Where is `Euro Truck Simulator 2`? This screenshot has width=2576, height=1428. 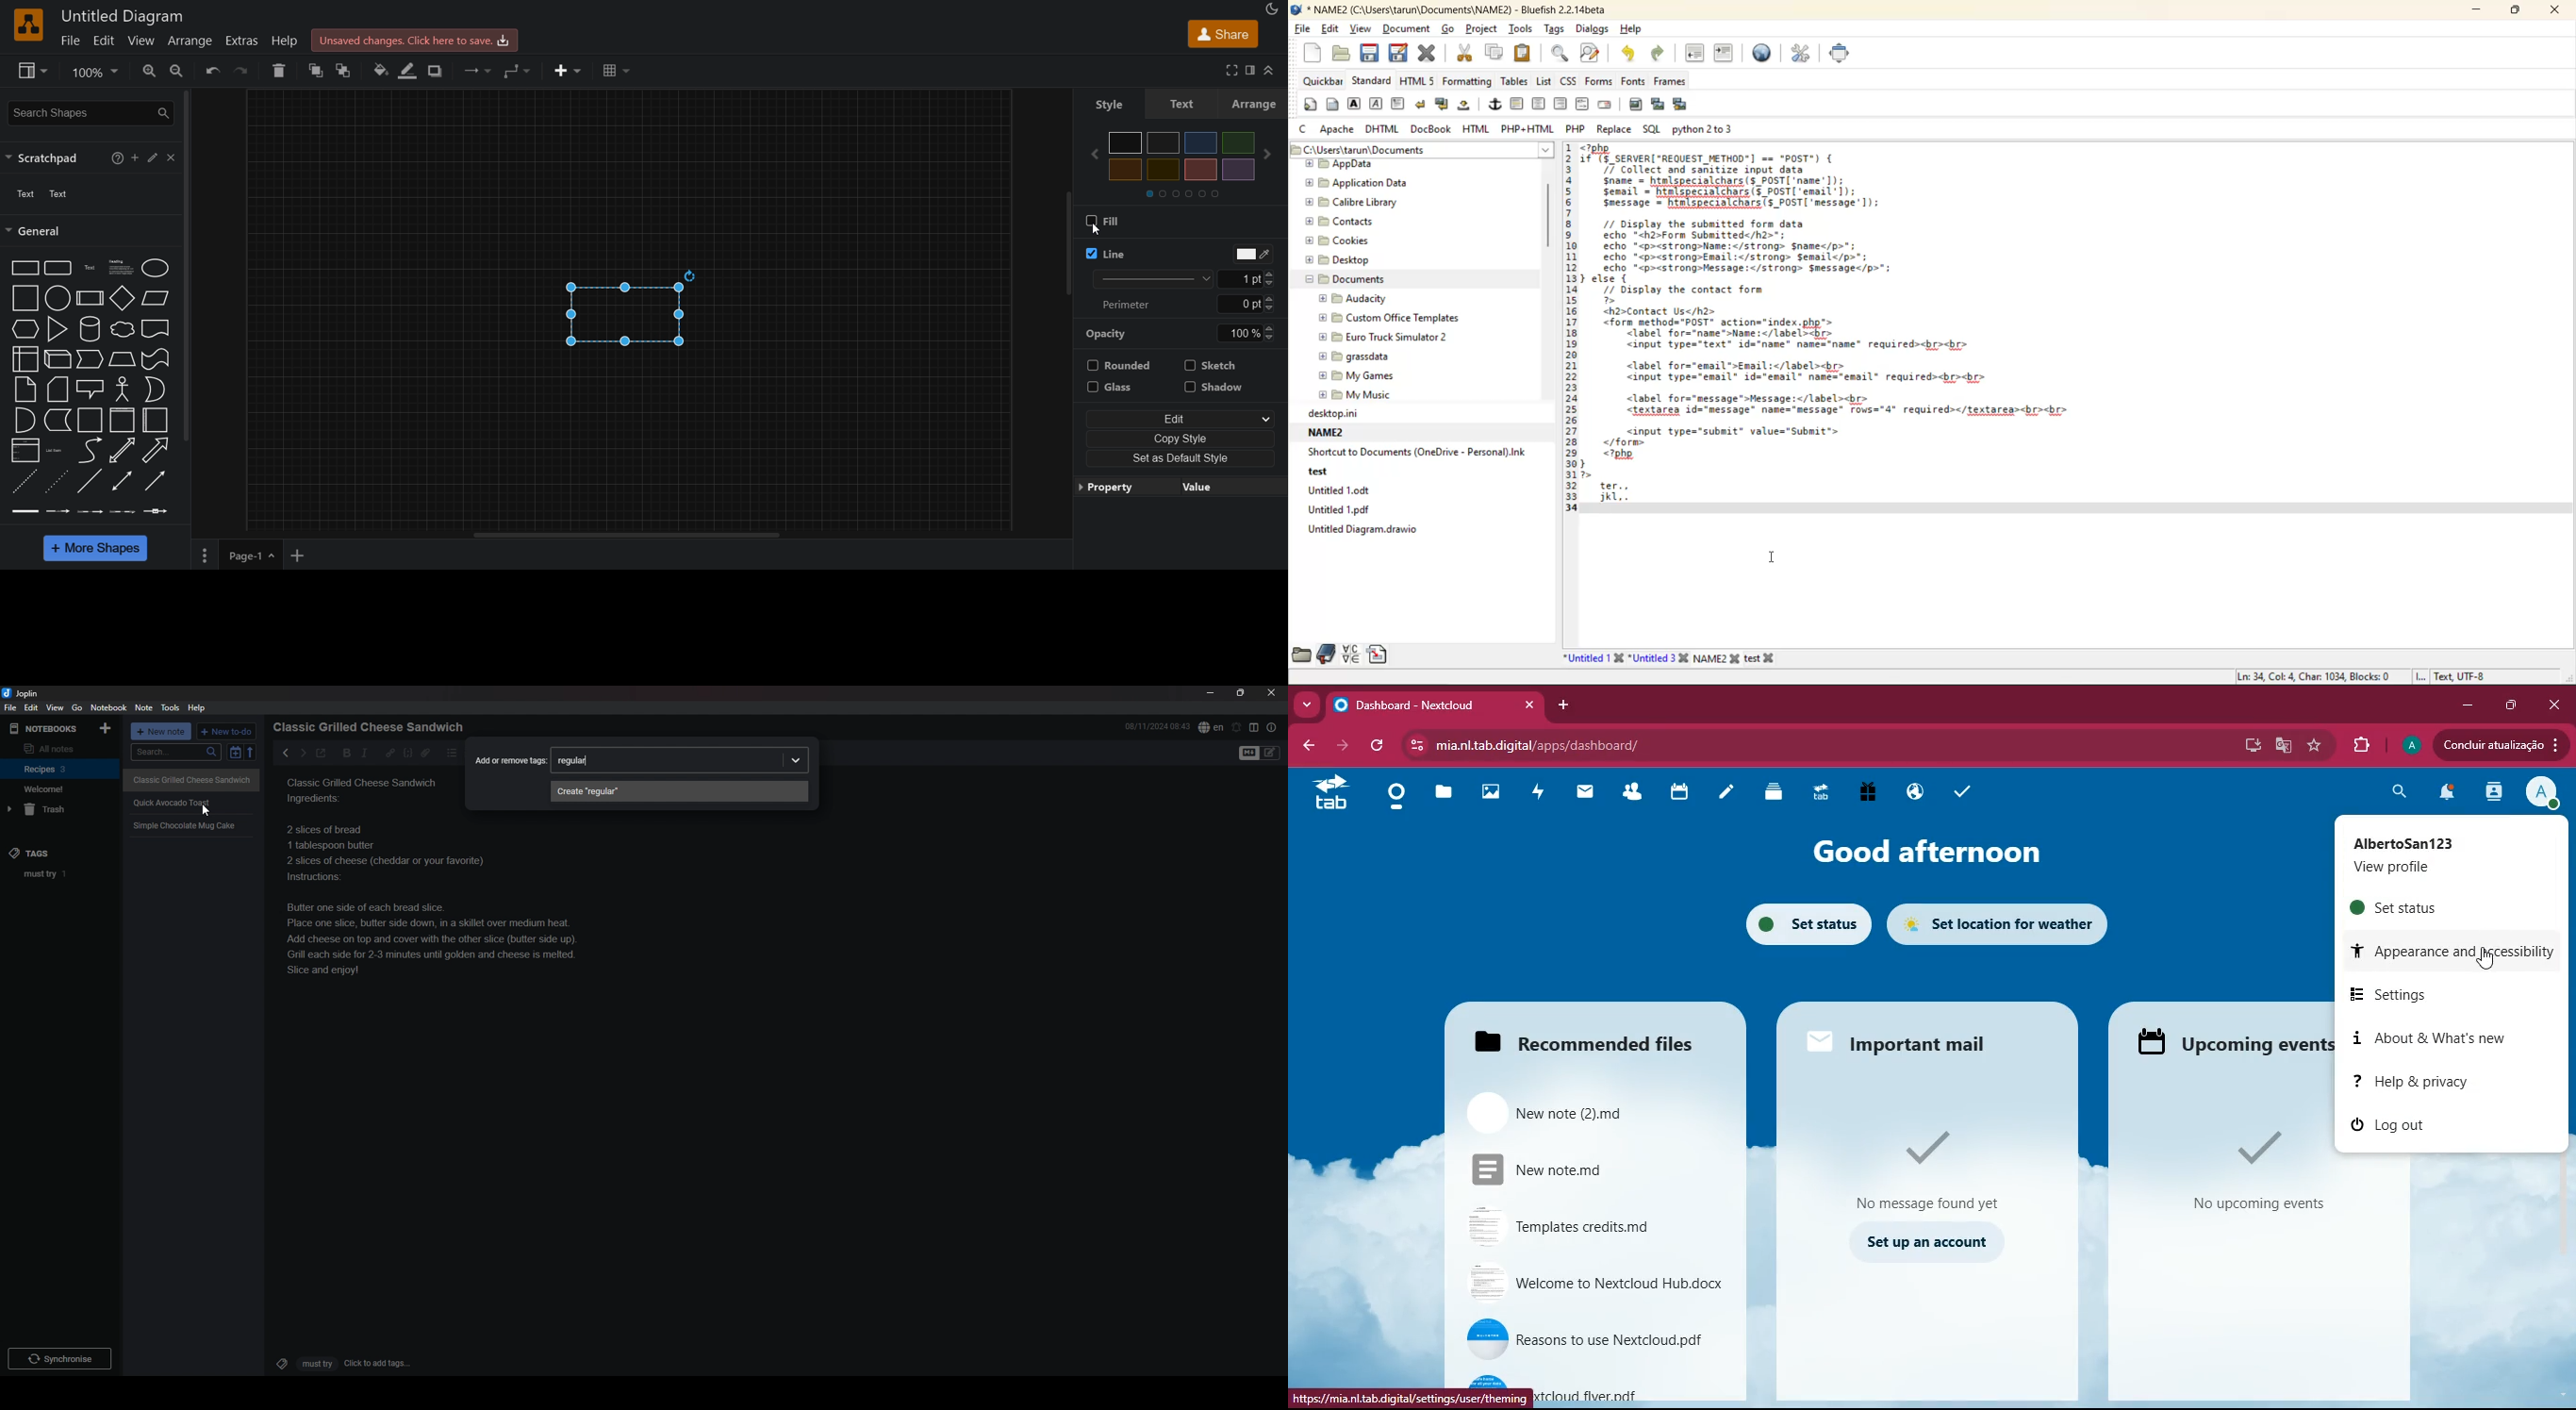
Euro Truck Simulator 2 is located at coordinates (1386, 337).